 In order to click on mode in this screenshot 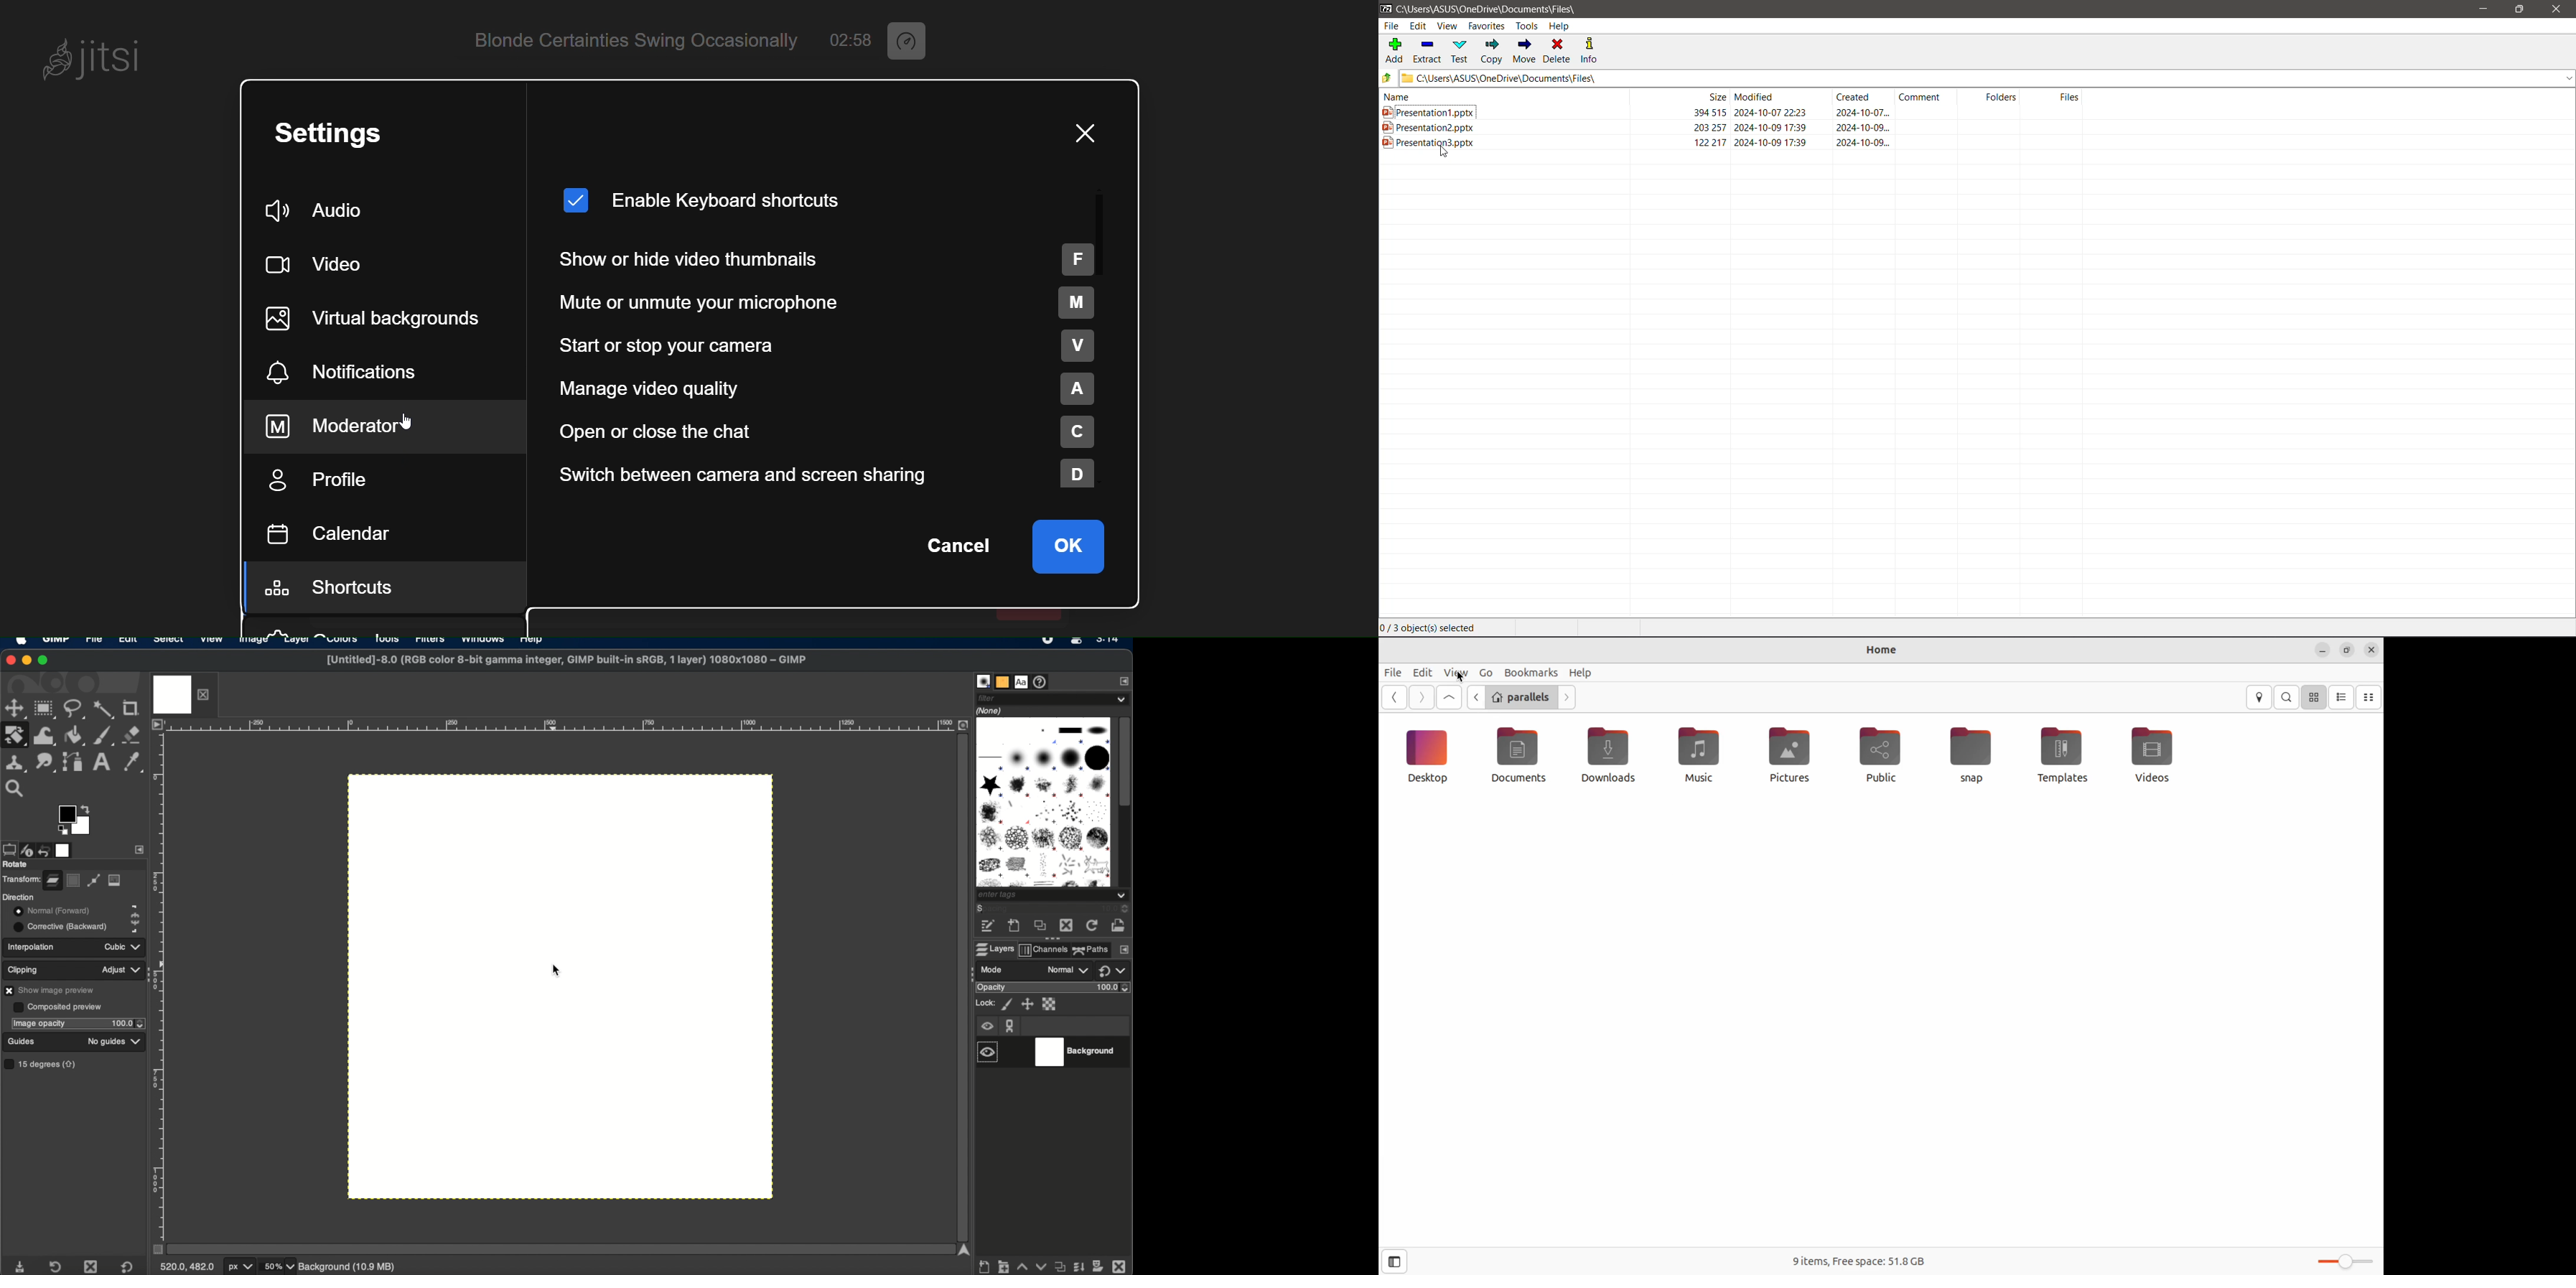, I will do `click(993, 969)`.